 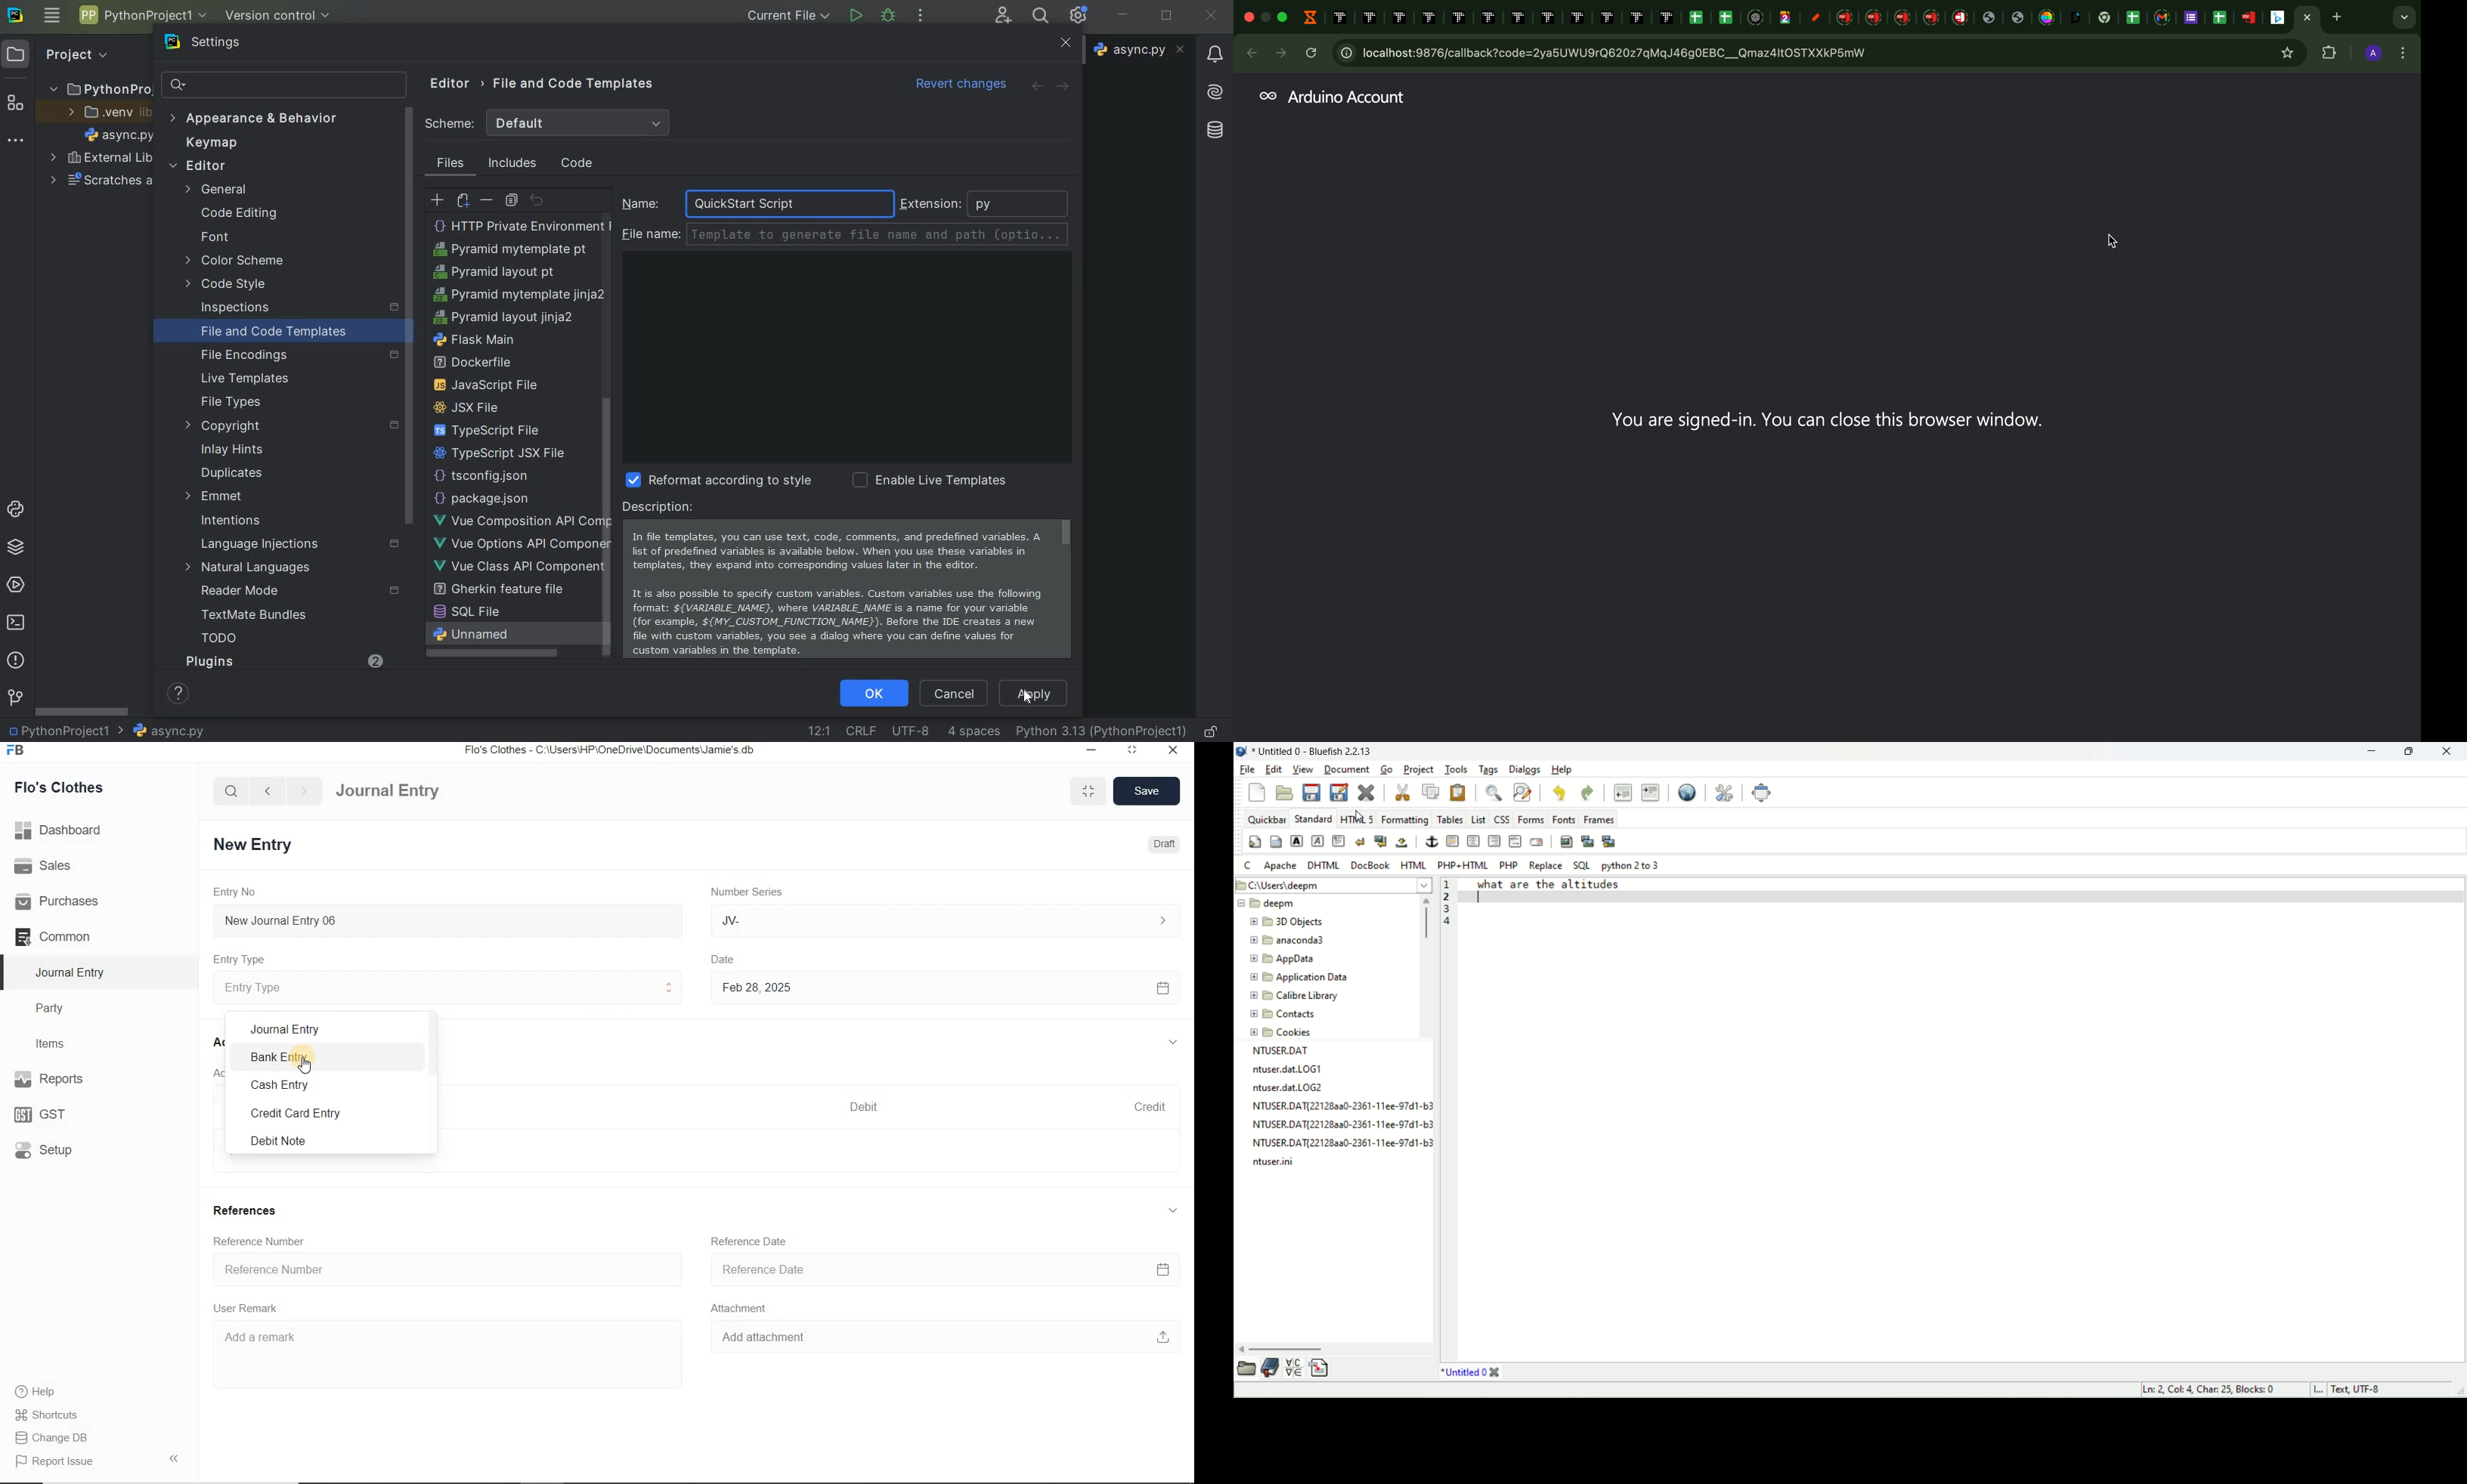 I want to click on center, so click(x=1472, y=842).